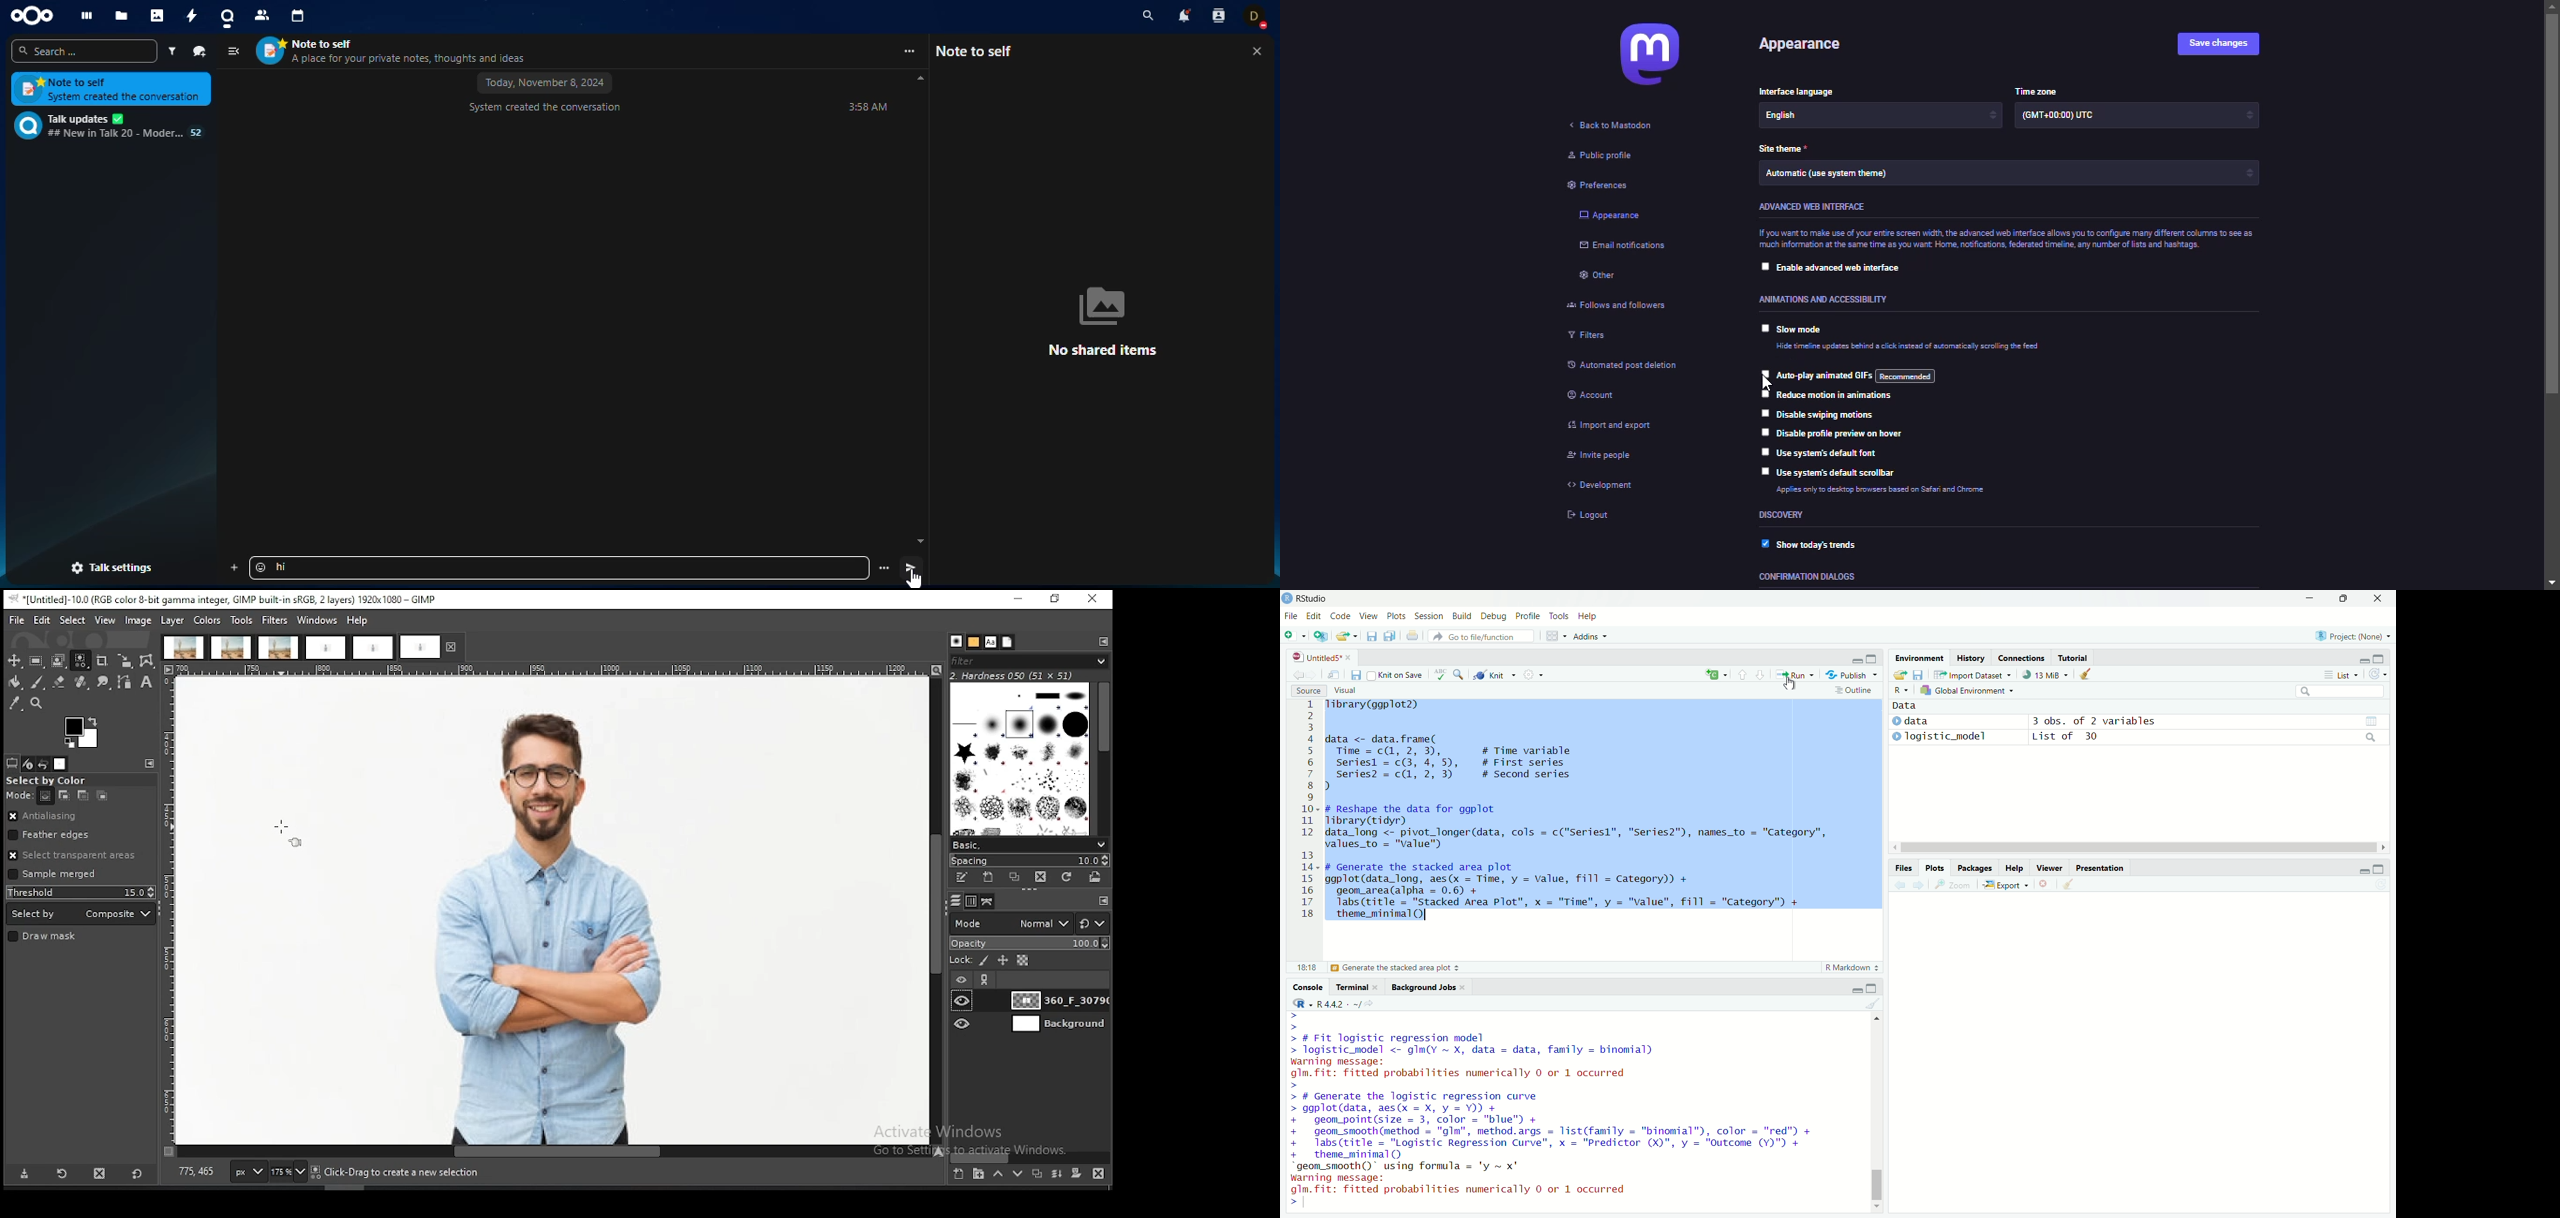 The width and height of the screenshot is (2576, 1232). I want to click on Session, so click(1428, 616).